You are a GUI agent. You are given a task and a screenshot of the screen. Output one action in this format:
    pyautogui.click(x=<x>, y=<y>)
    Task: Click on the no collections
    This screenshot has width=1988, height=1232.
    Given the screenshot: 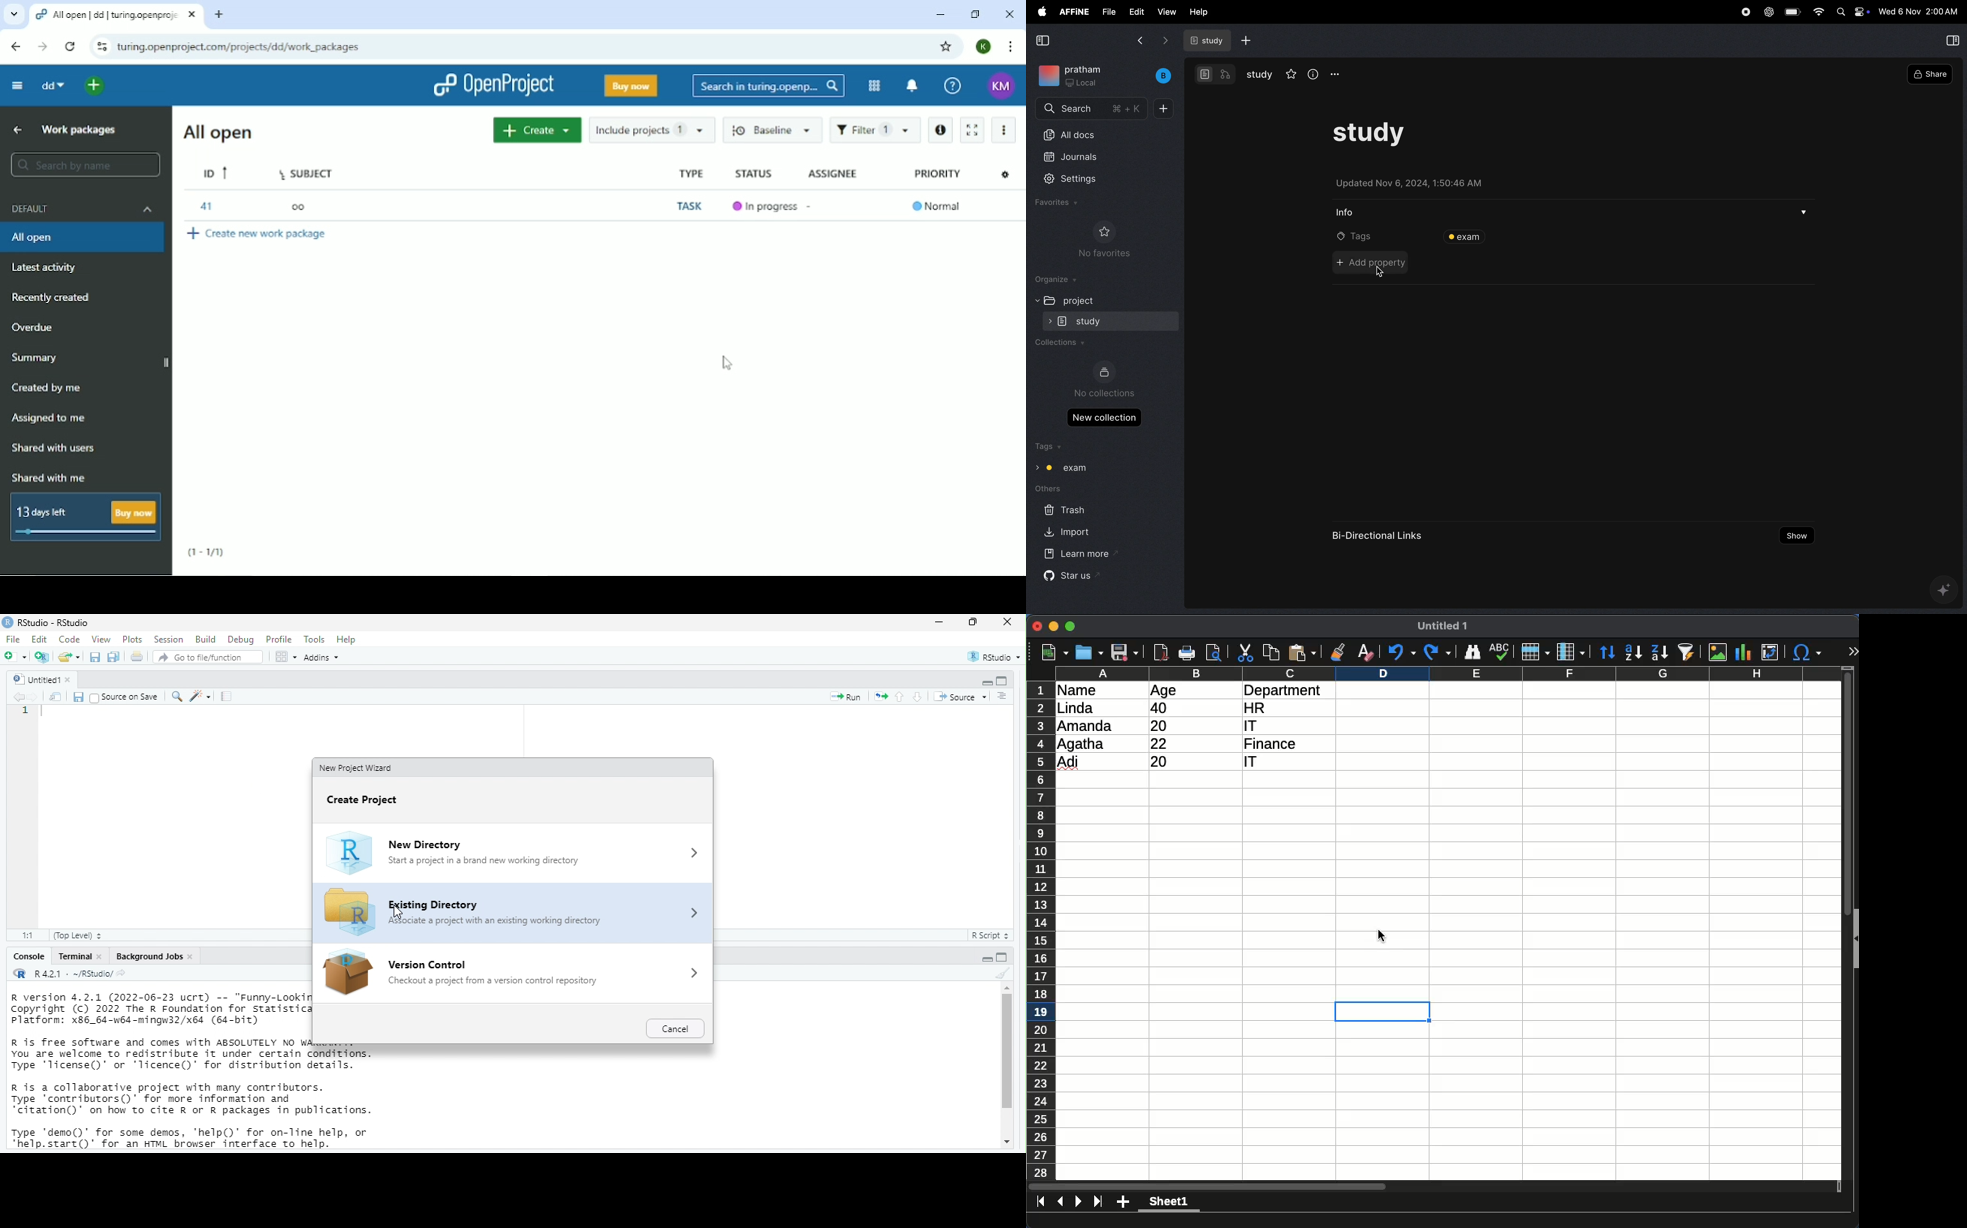 What is the action you would take?
    pyautogui.click(x=1106, y=381)
    